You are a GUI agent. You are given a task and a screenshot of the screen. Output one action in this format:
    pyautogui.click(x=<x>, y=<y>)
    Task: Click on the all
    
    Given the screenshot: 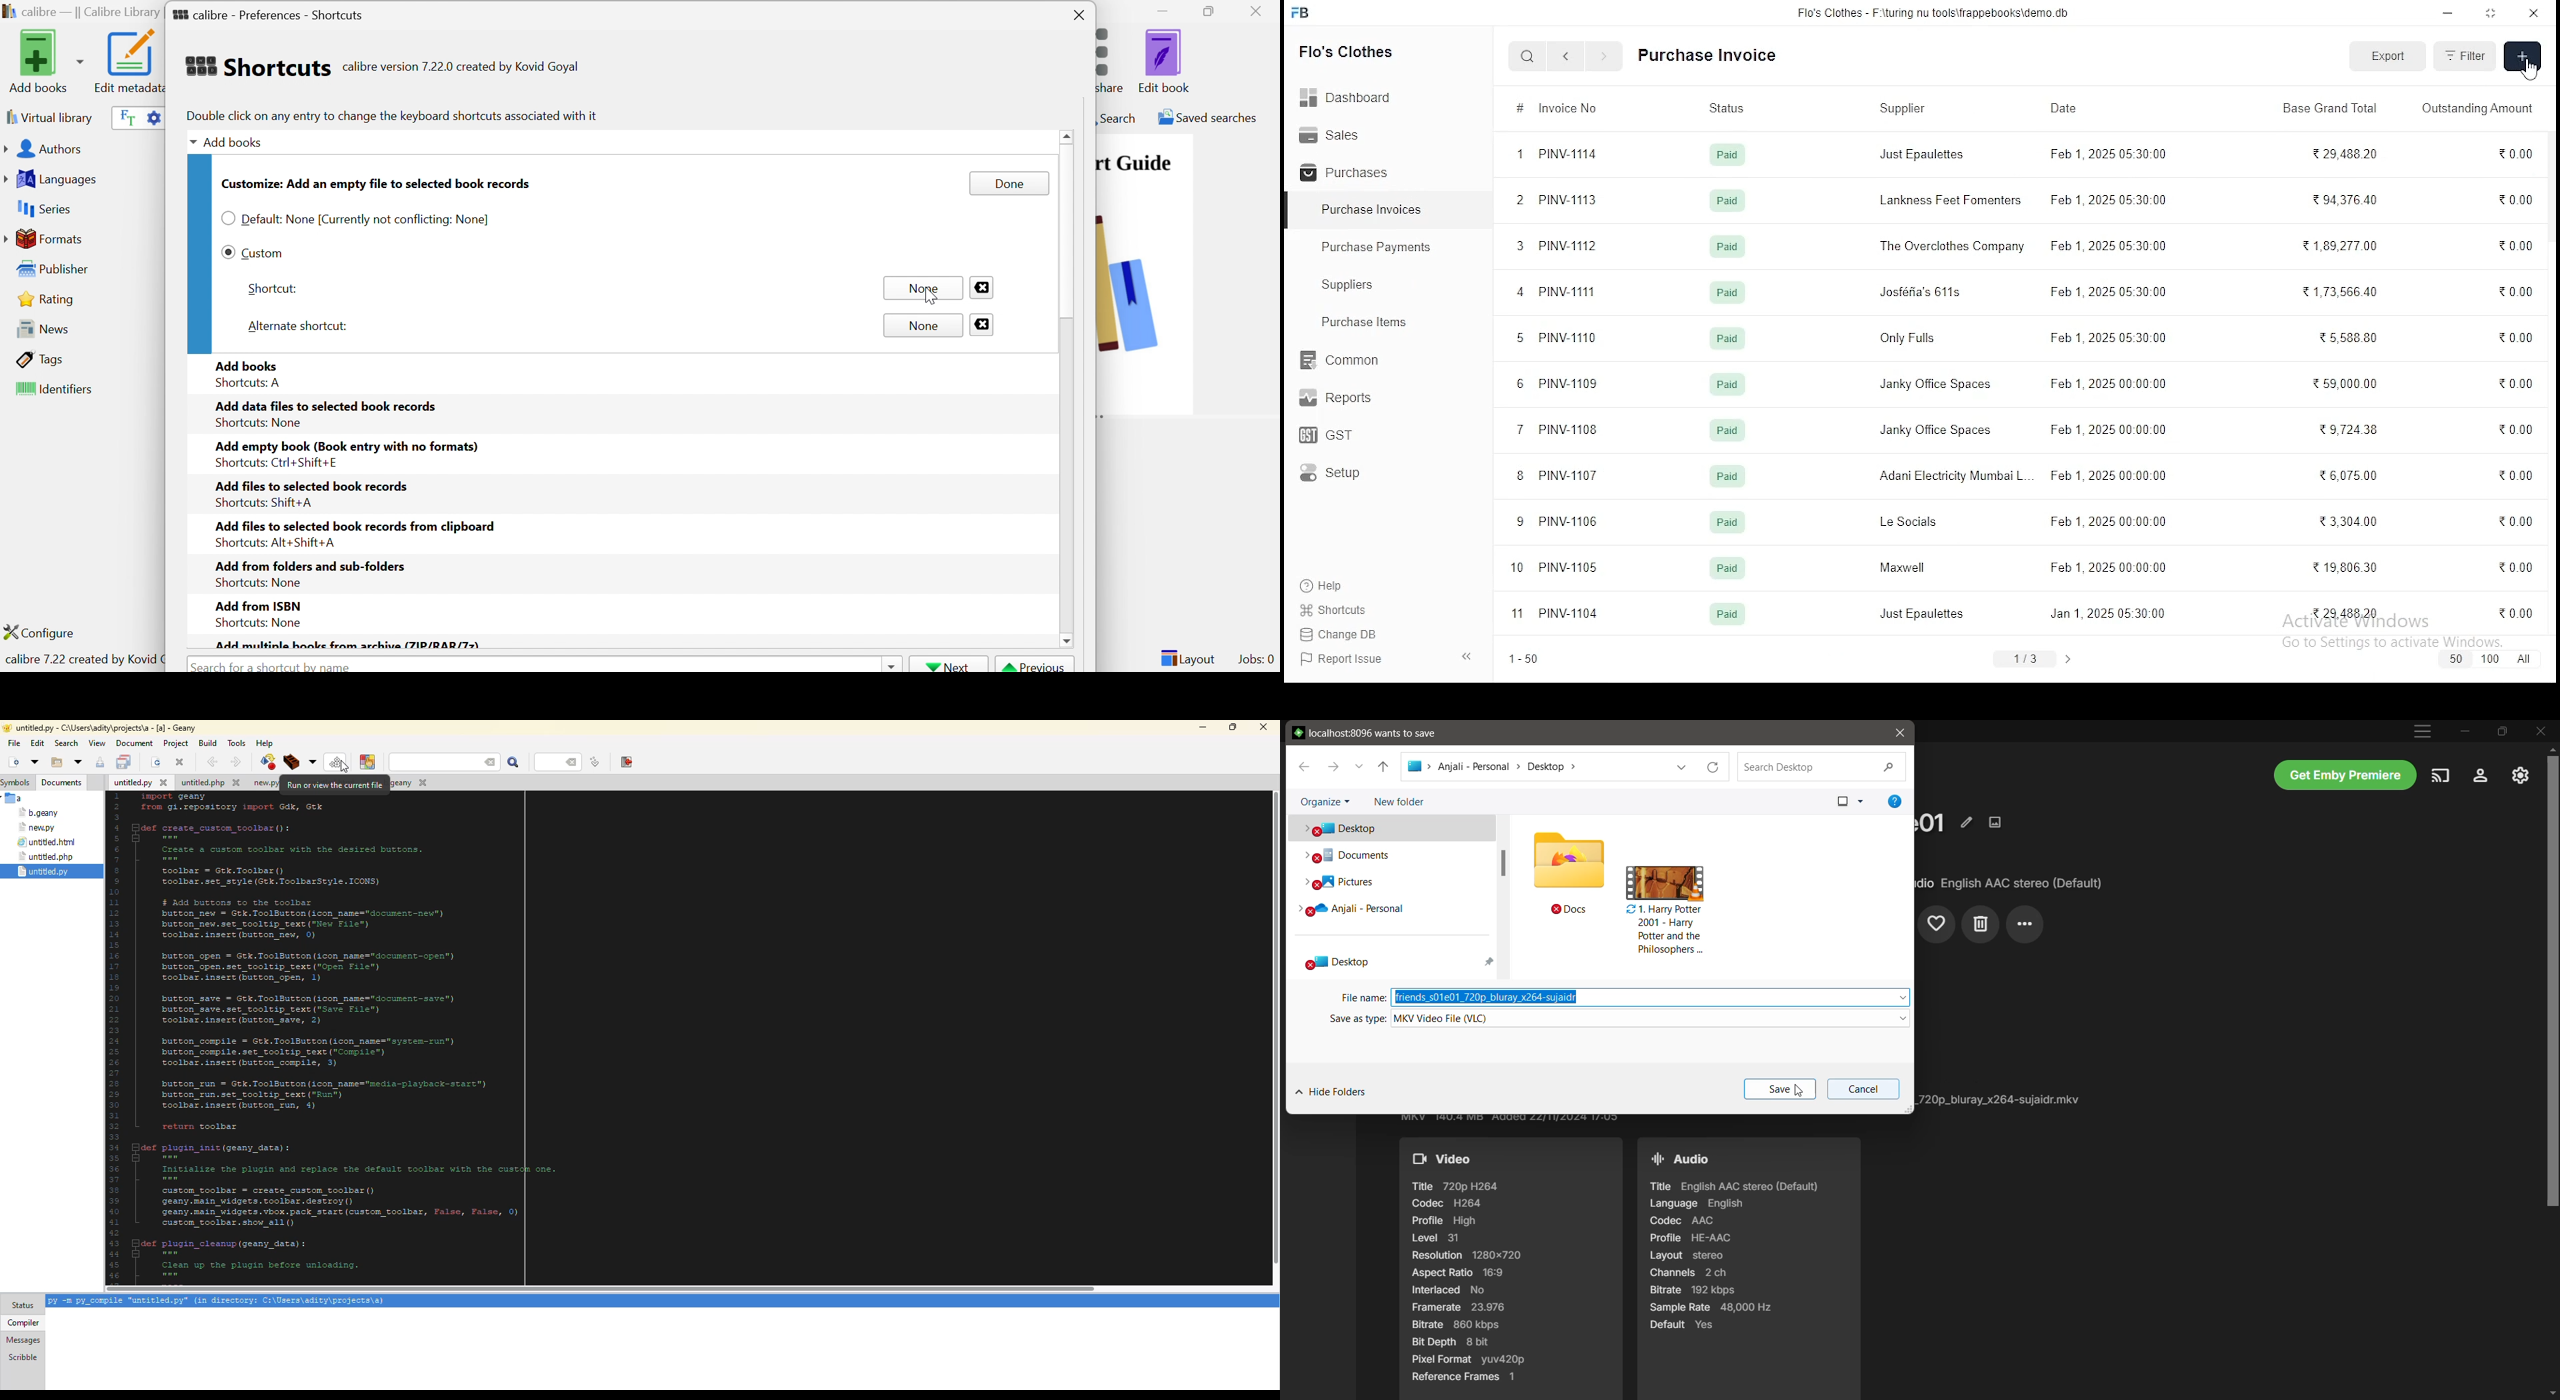 What is the action you would take?
    pyautogui.click(x=2523, y=659)
    